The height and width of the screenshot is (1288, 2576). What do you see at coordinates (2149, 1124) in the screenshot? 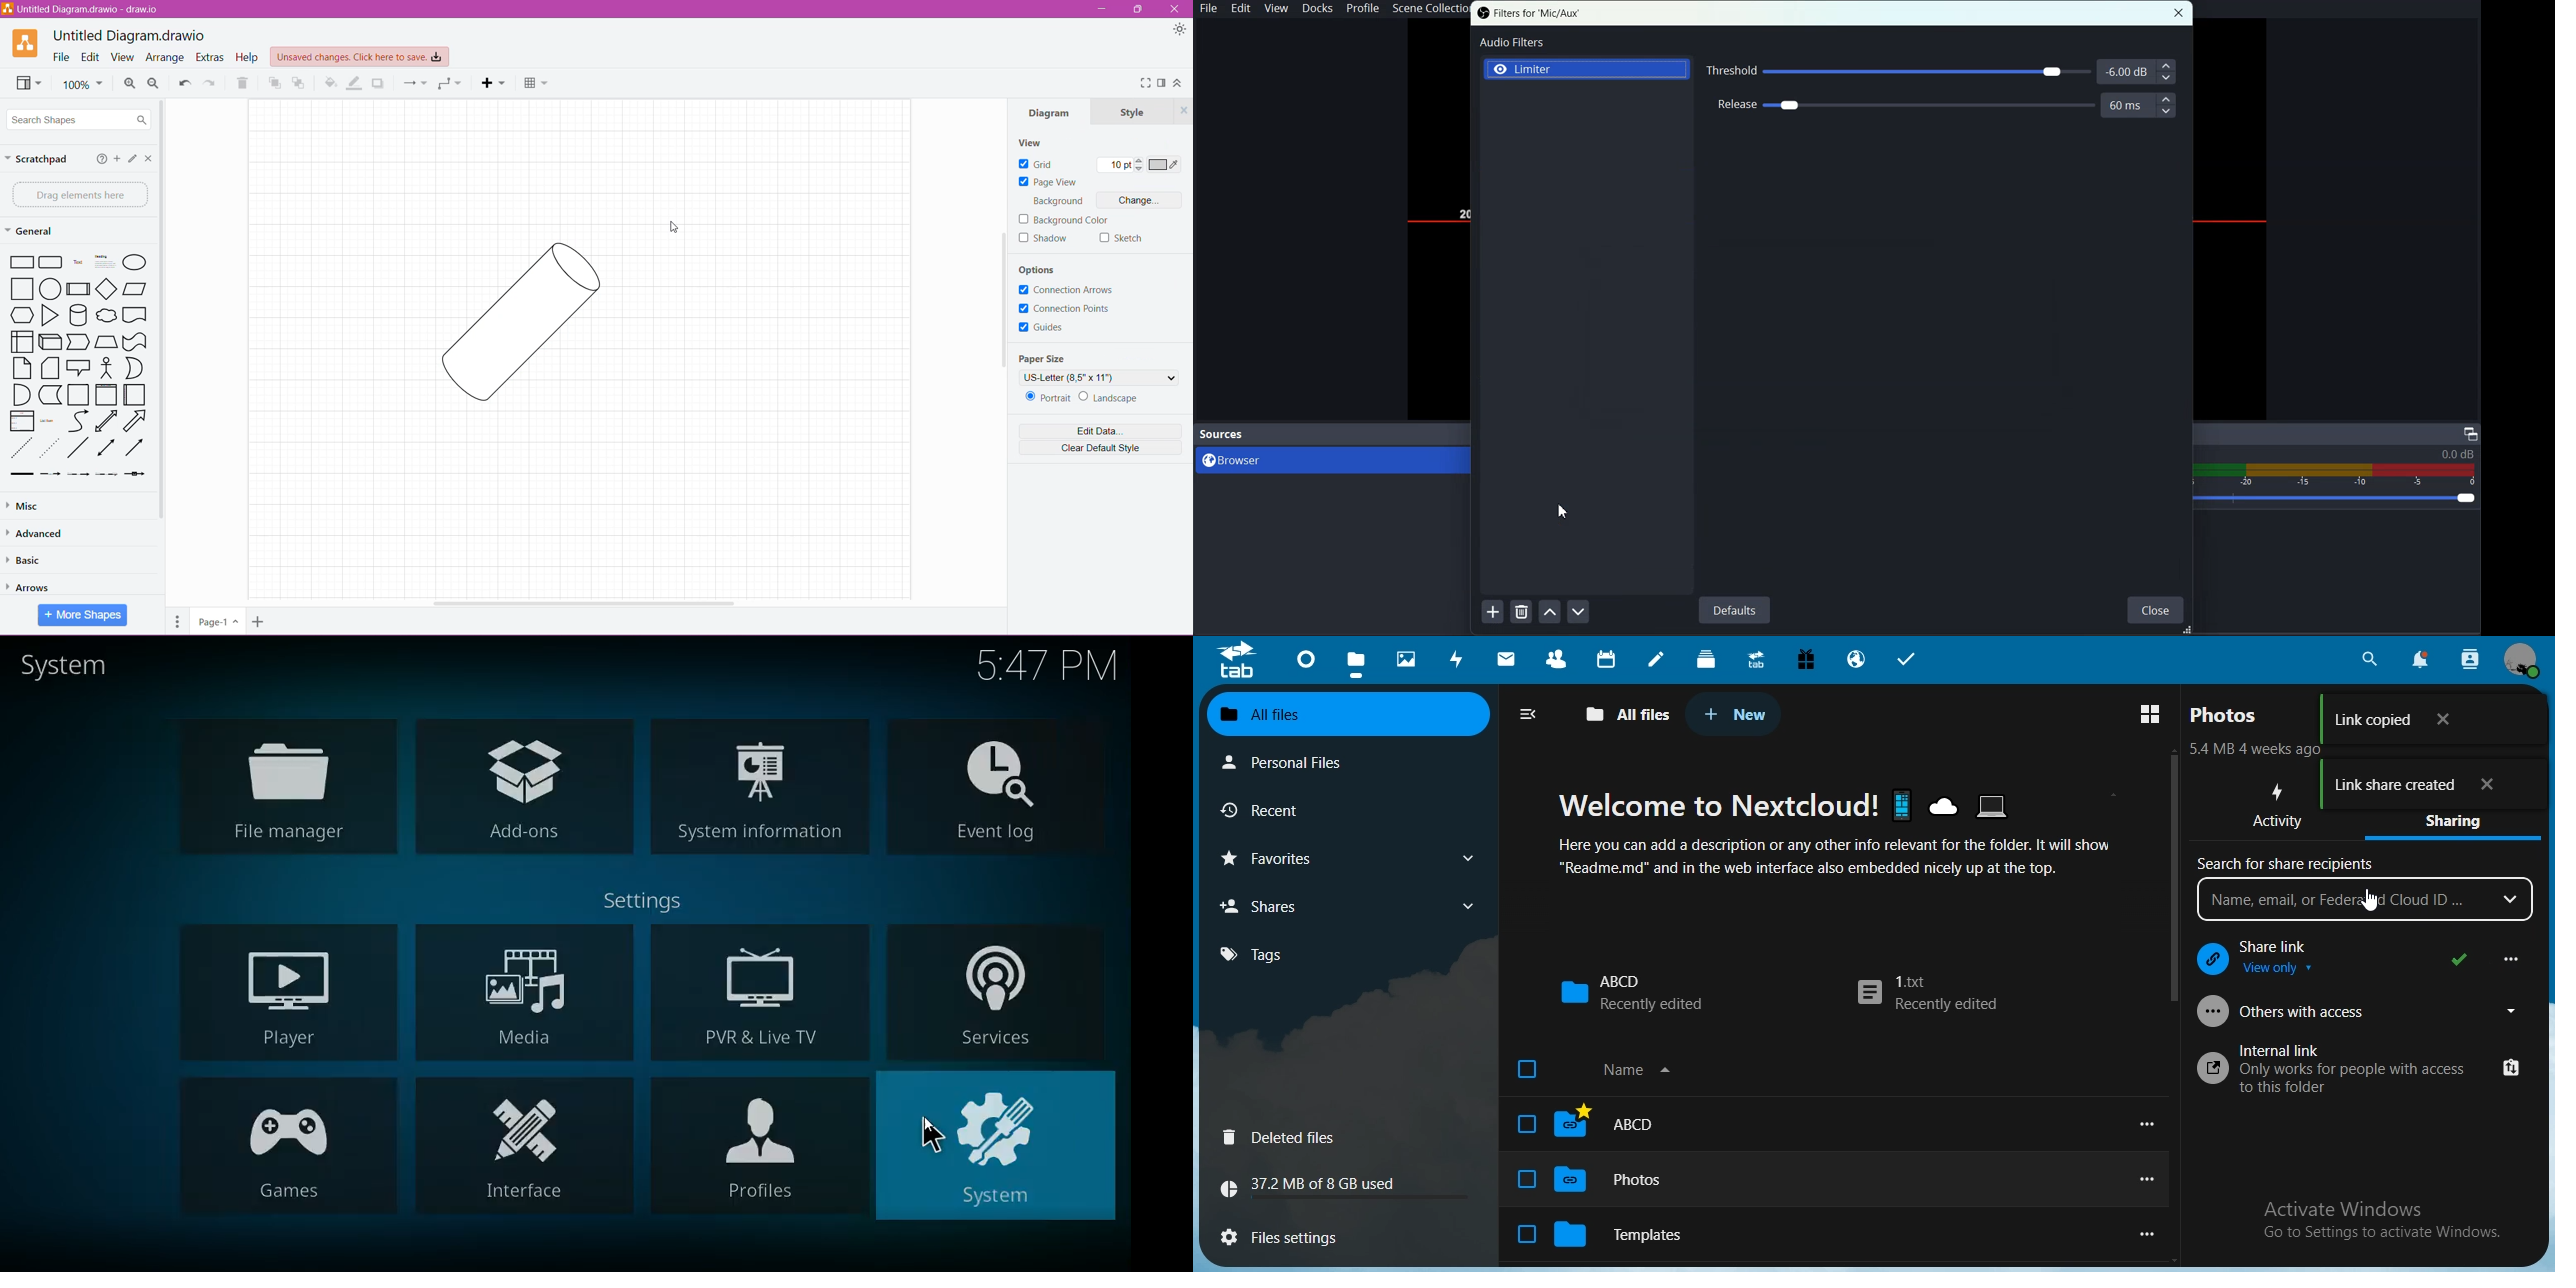
I see `more options` at bounding box center [2149, 1124].